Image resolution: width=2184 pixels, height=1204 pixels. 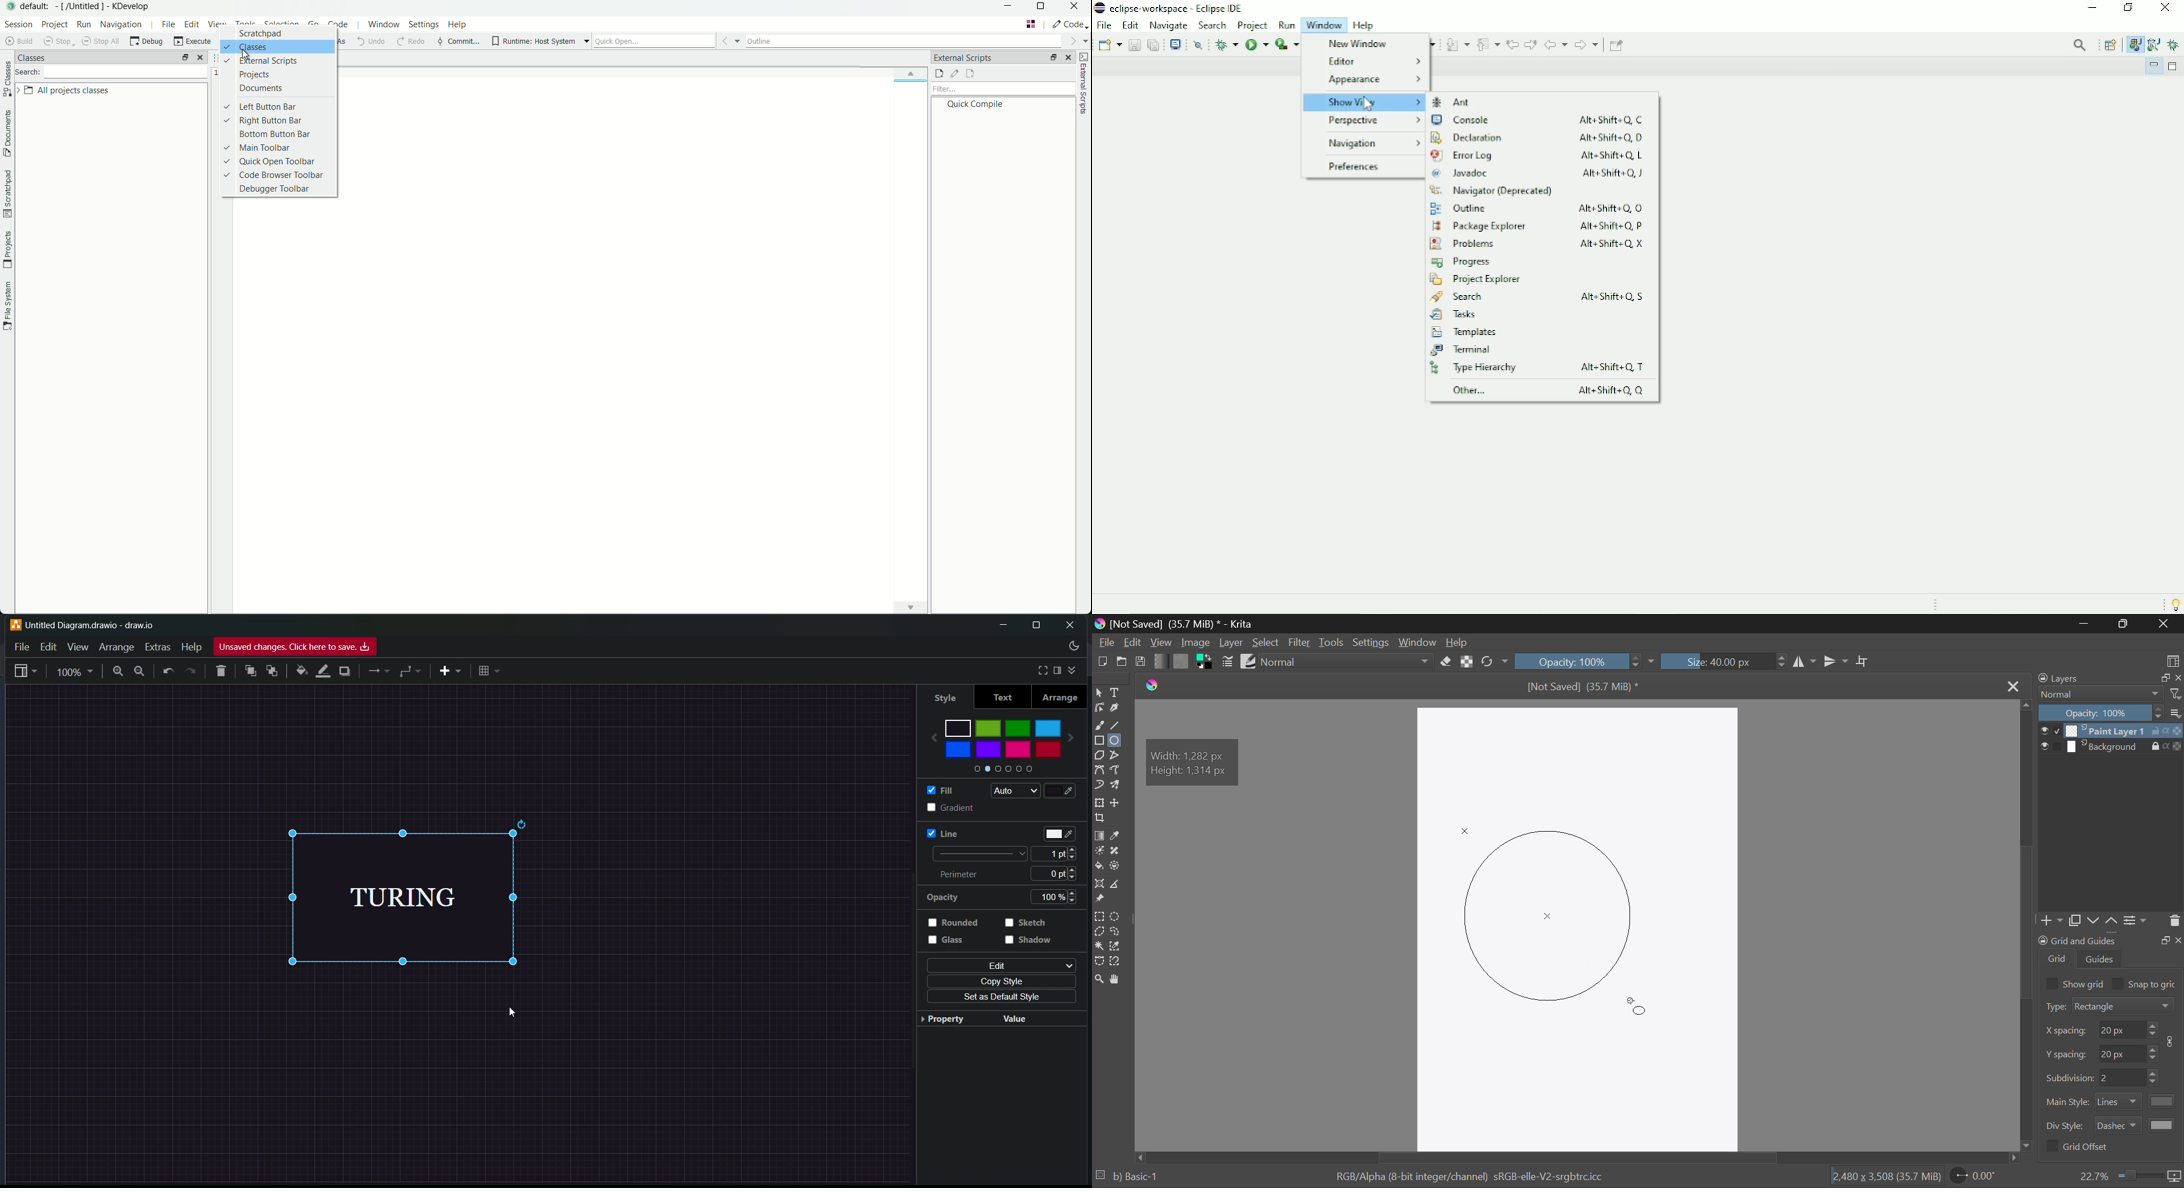 I want to click on Rotate, so click(x=1495, y=662).